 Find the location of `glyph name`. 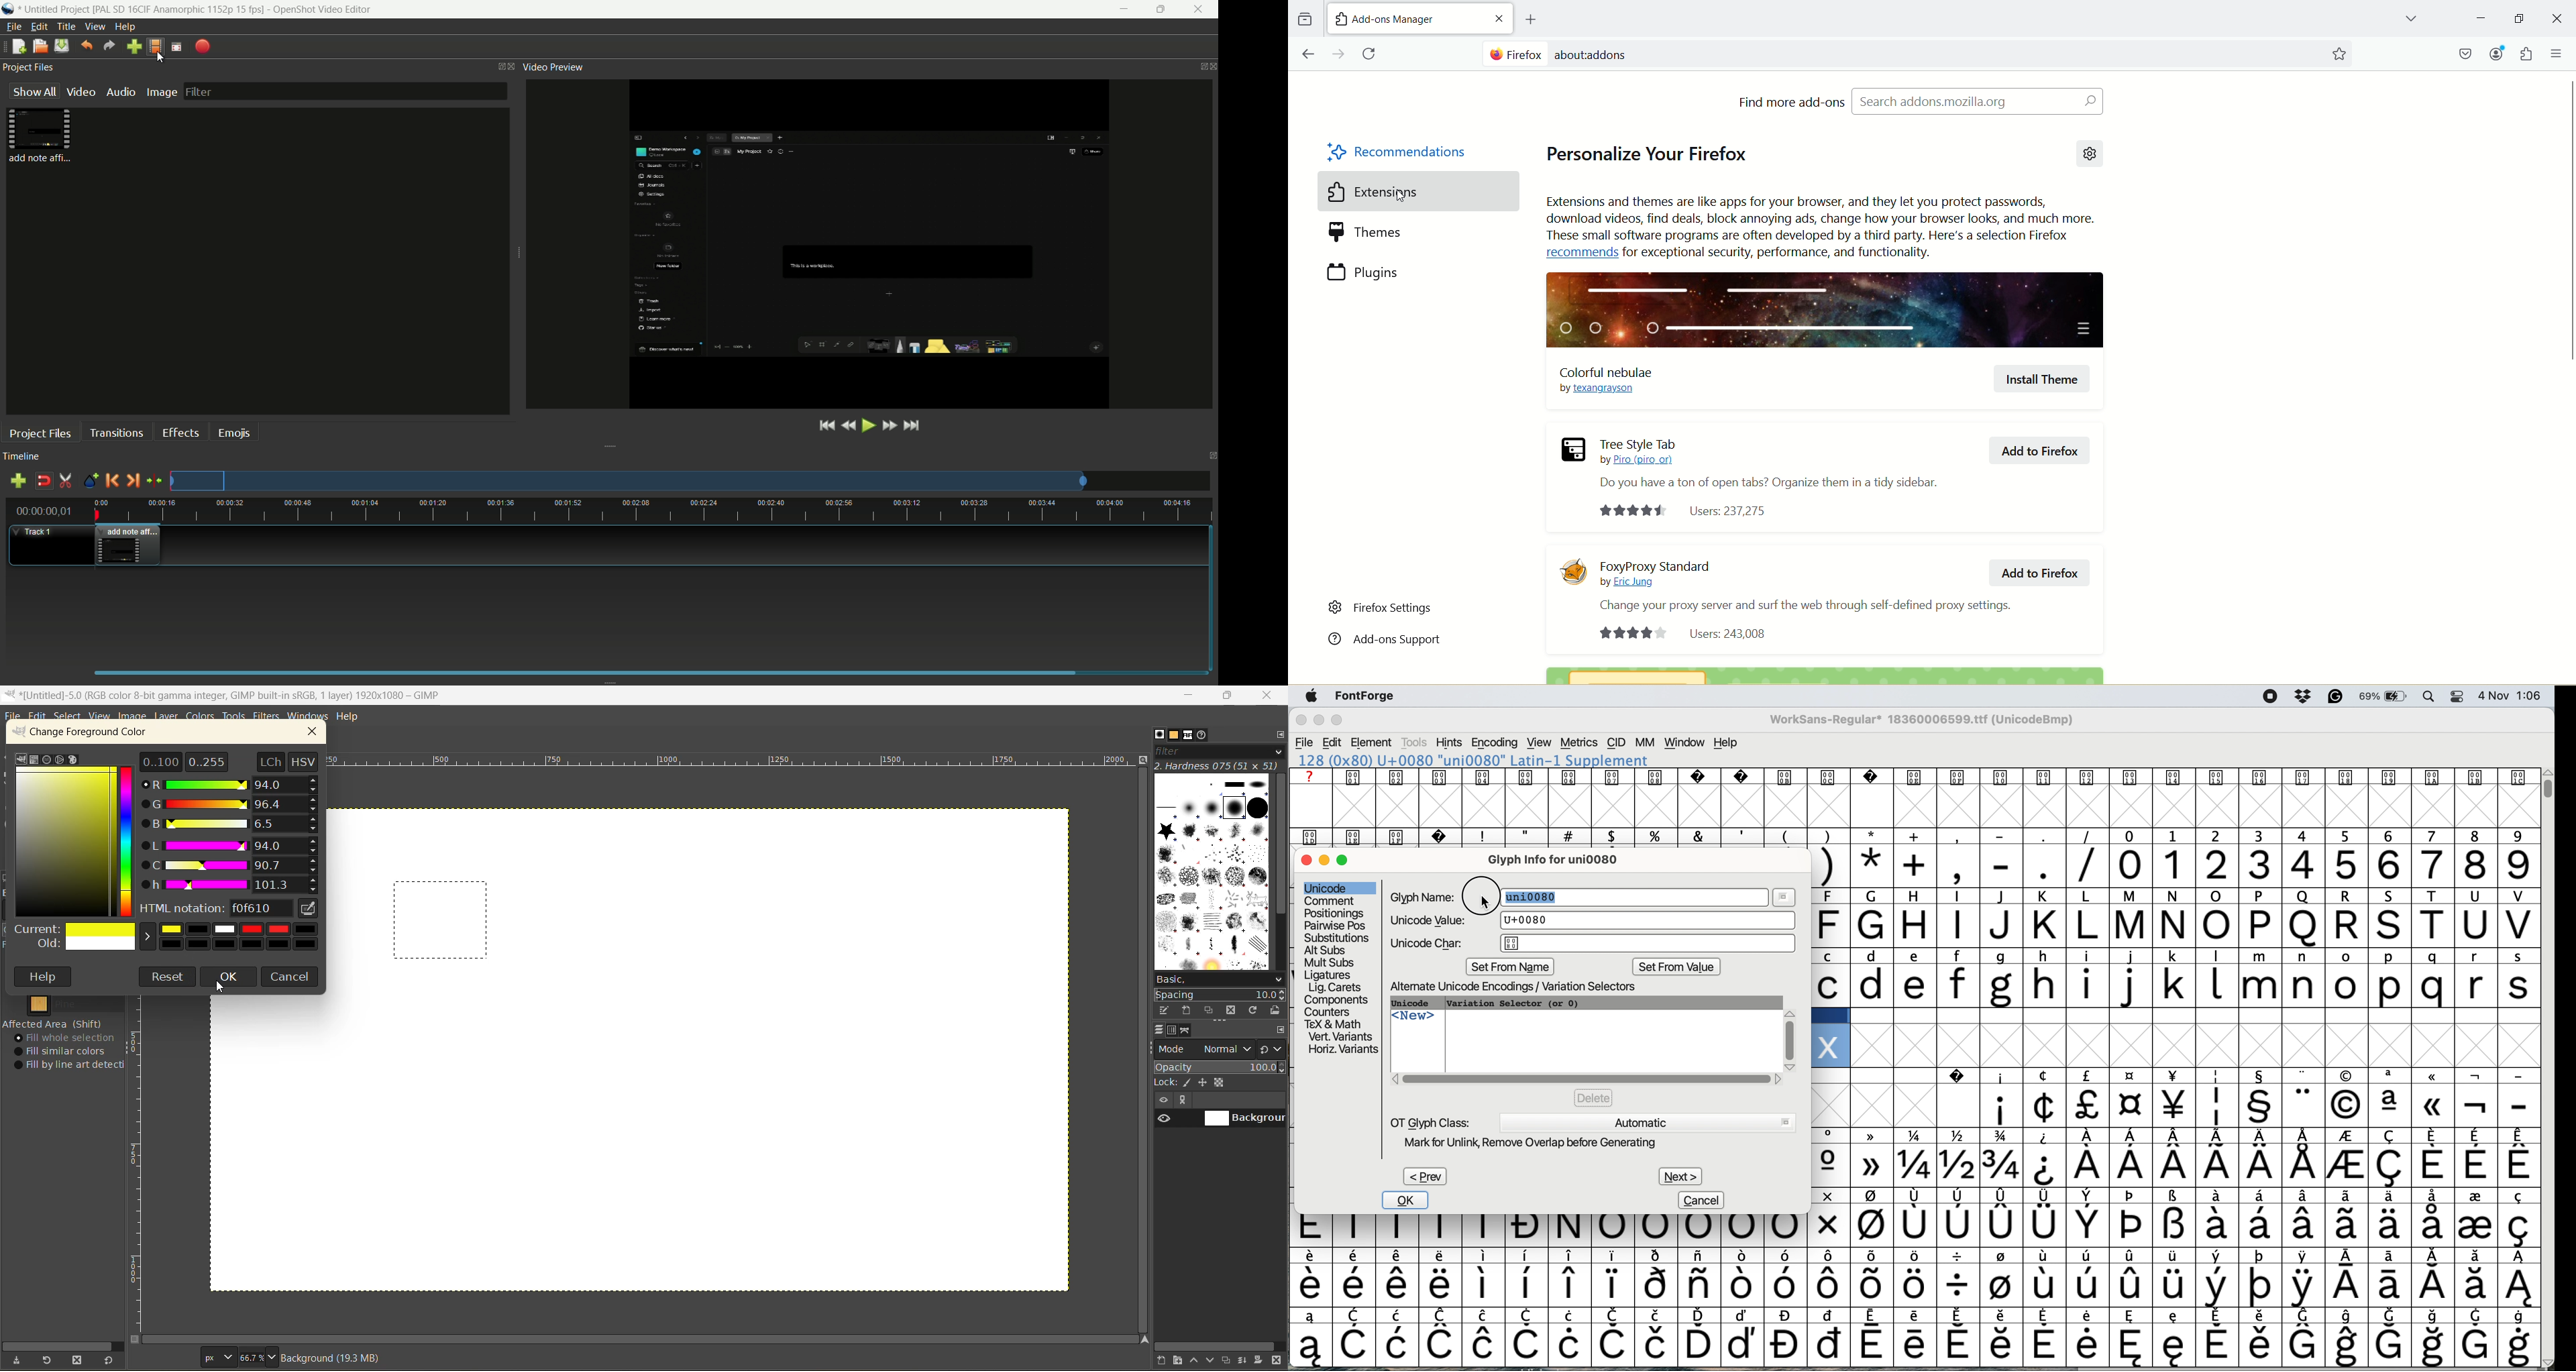

glyph name is located at coordinates (1426, 897).